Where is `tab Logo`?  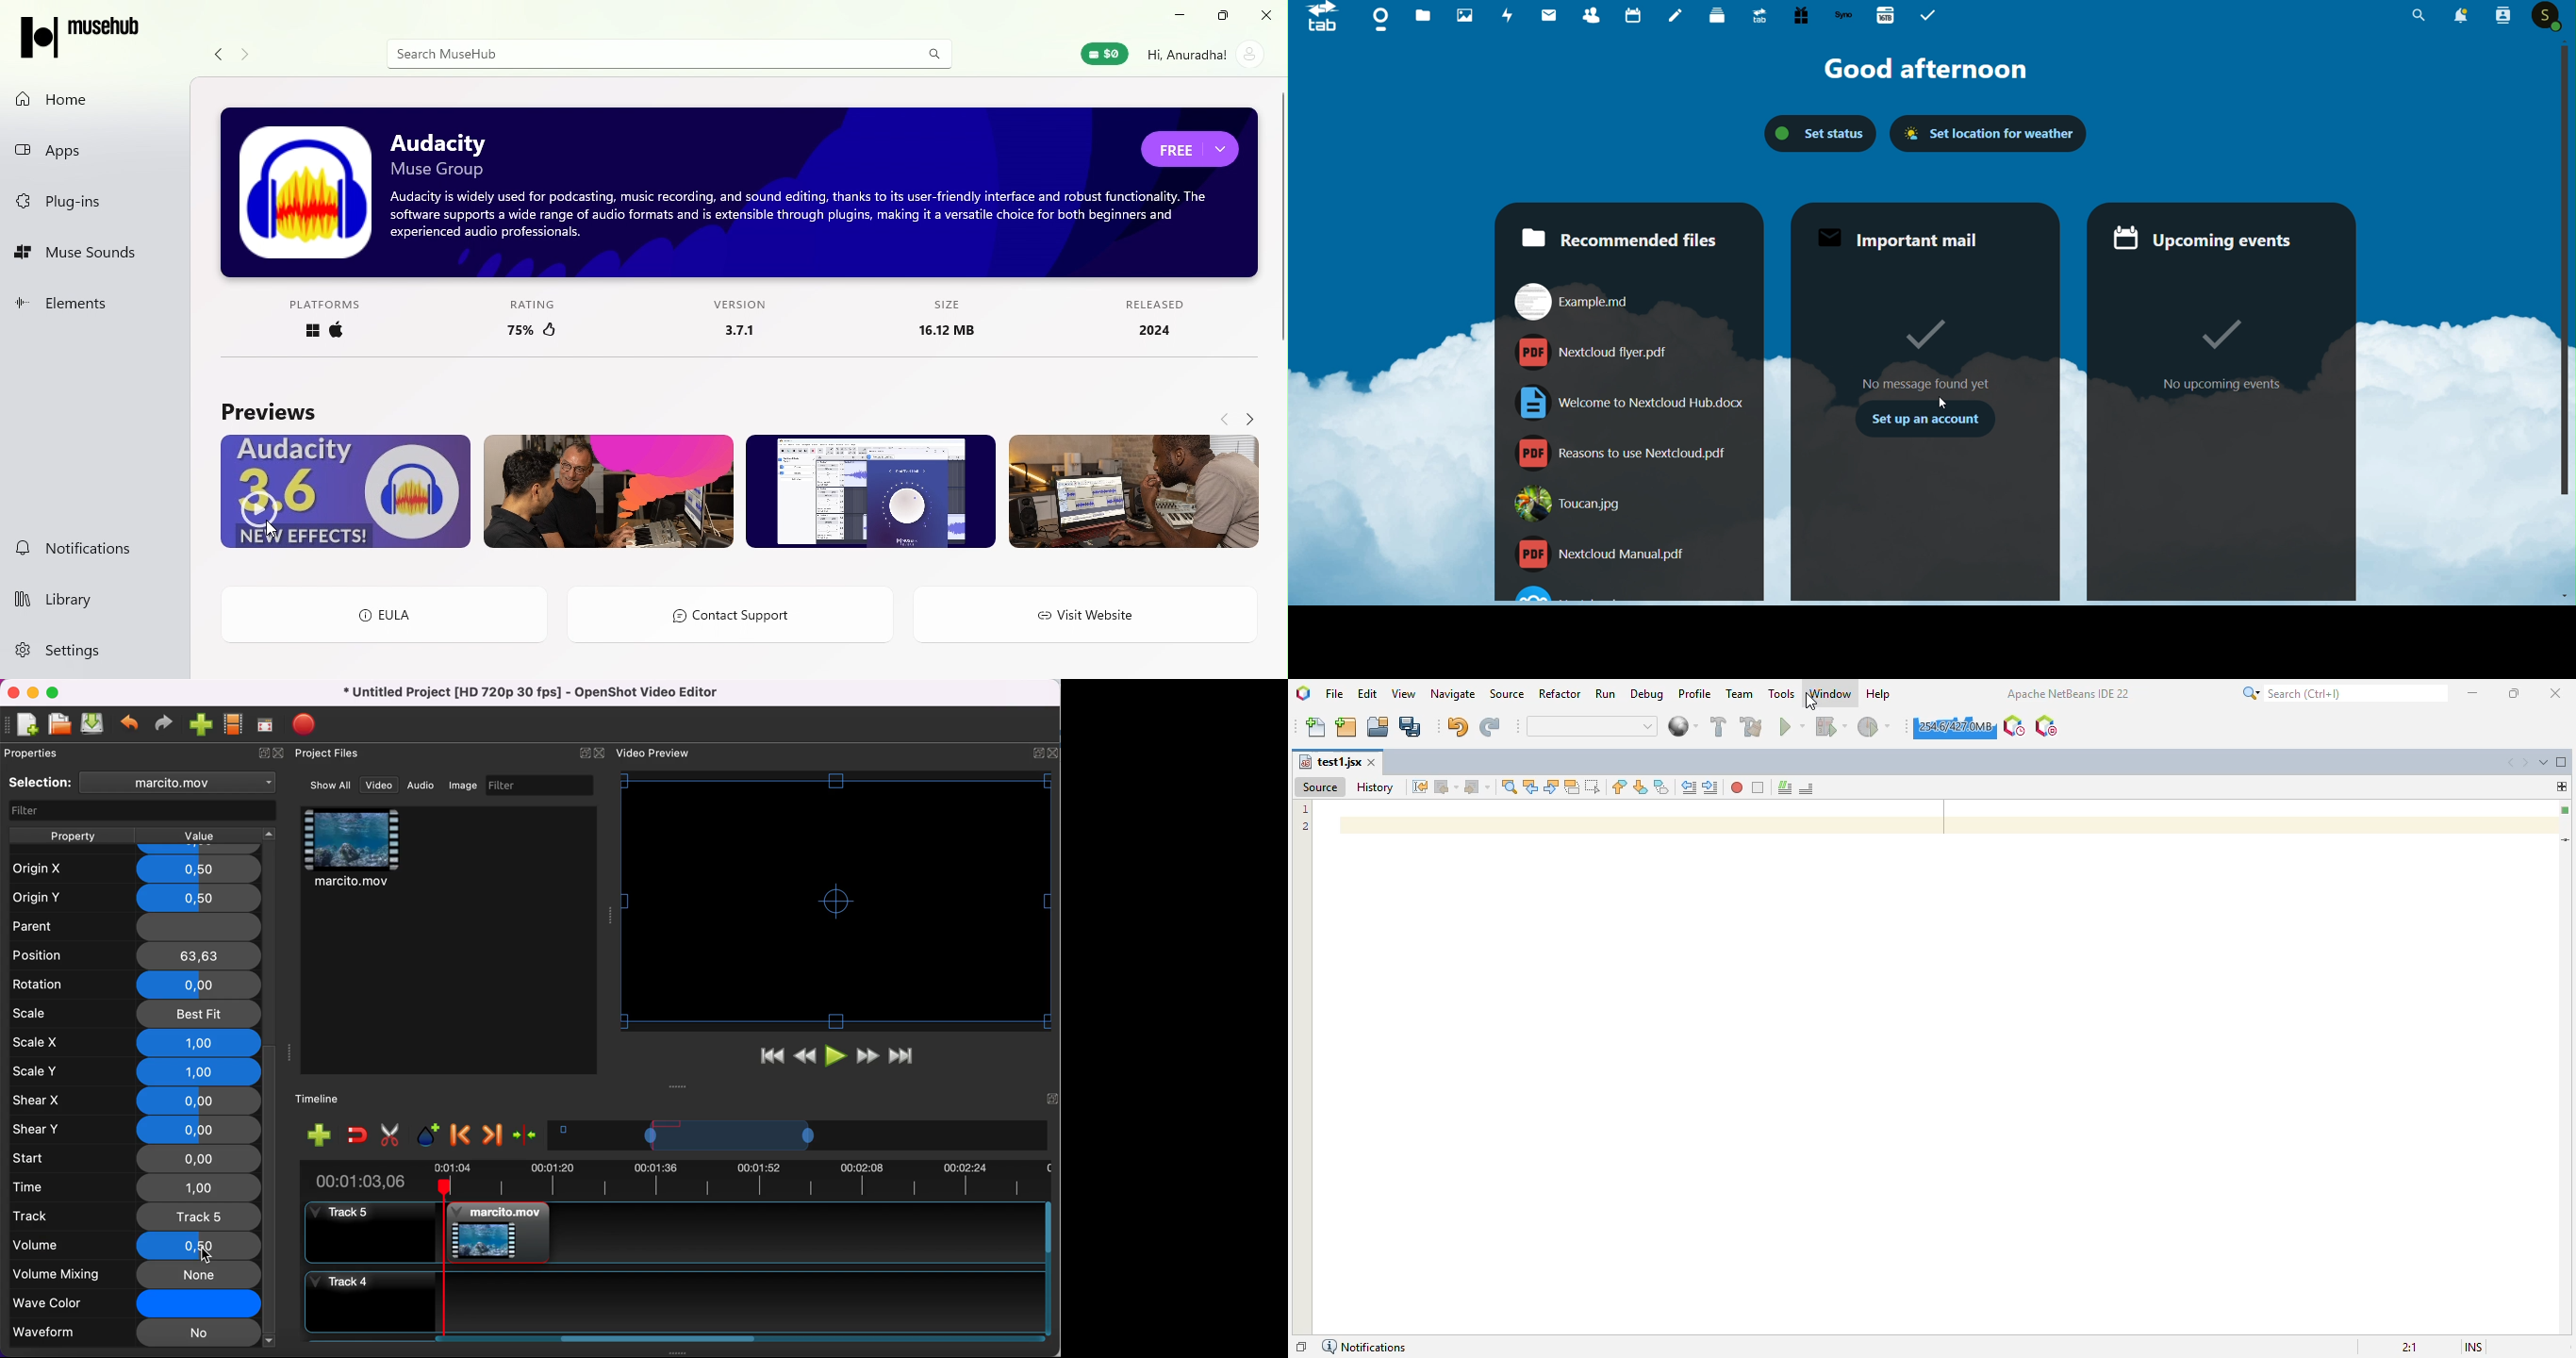
tab Logo is located at coordinates (1316, 21).